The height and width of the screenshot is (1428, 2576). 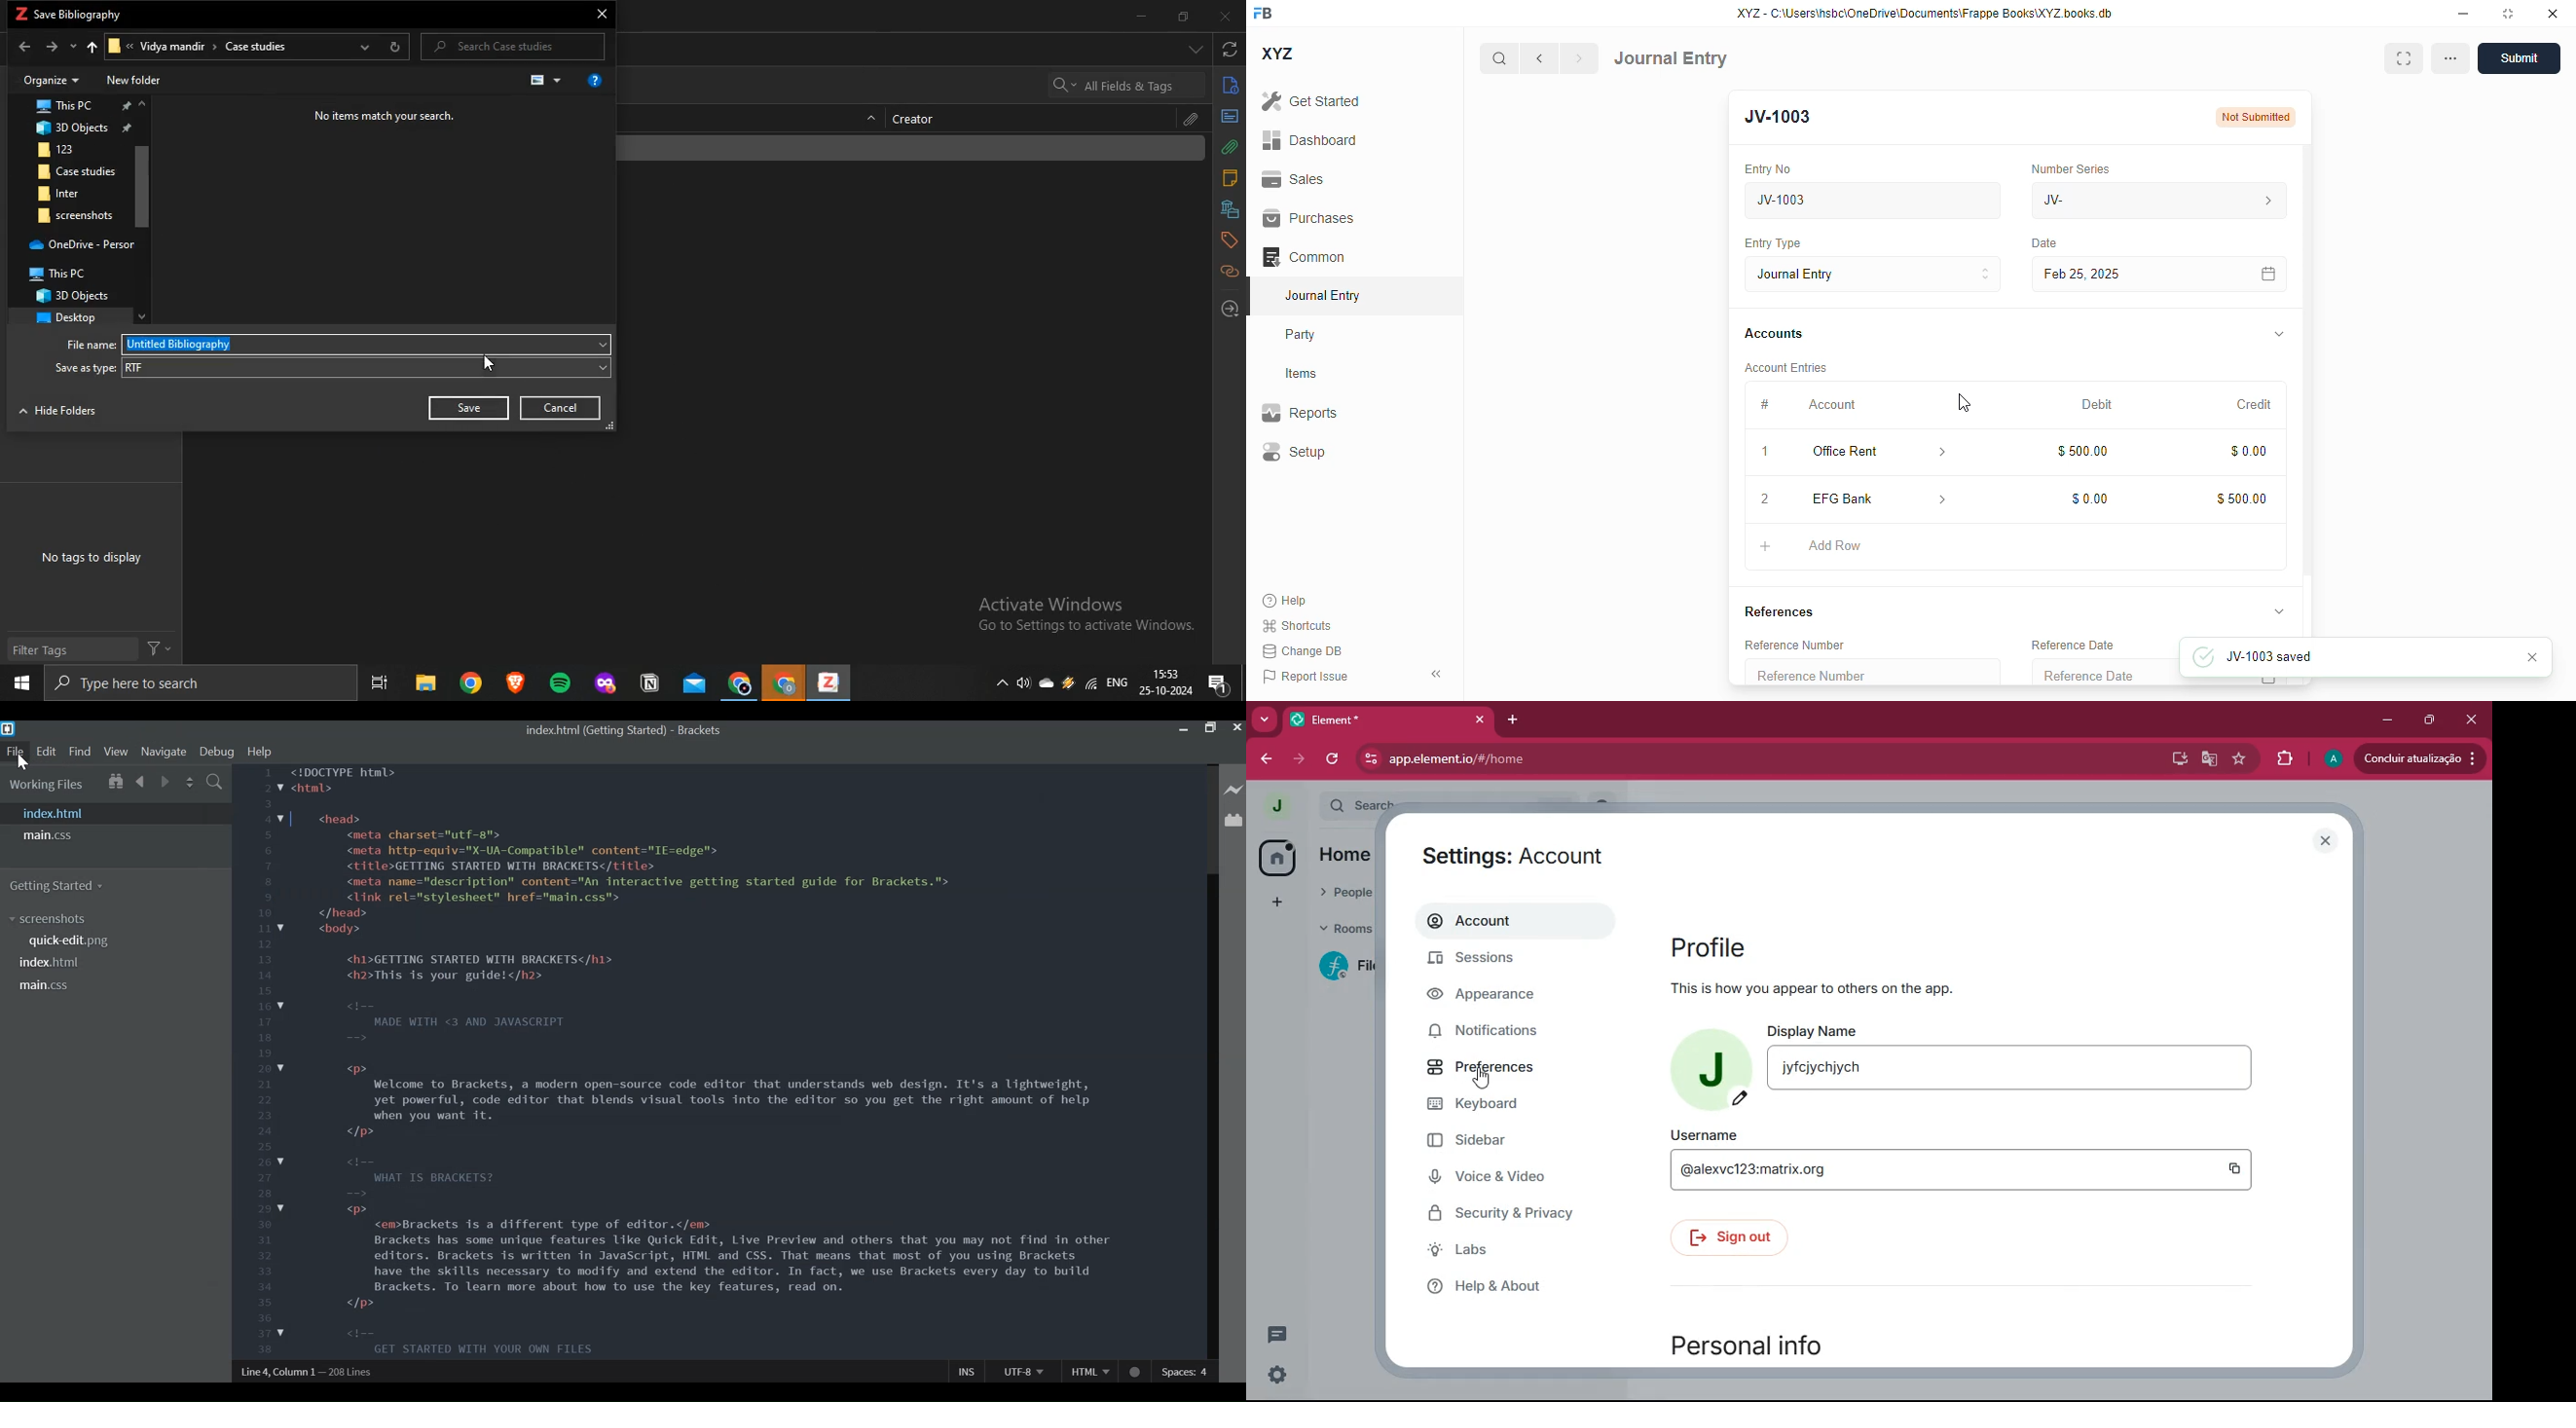 I want to click on P Search Case studies, so click(x=516, y=46).